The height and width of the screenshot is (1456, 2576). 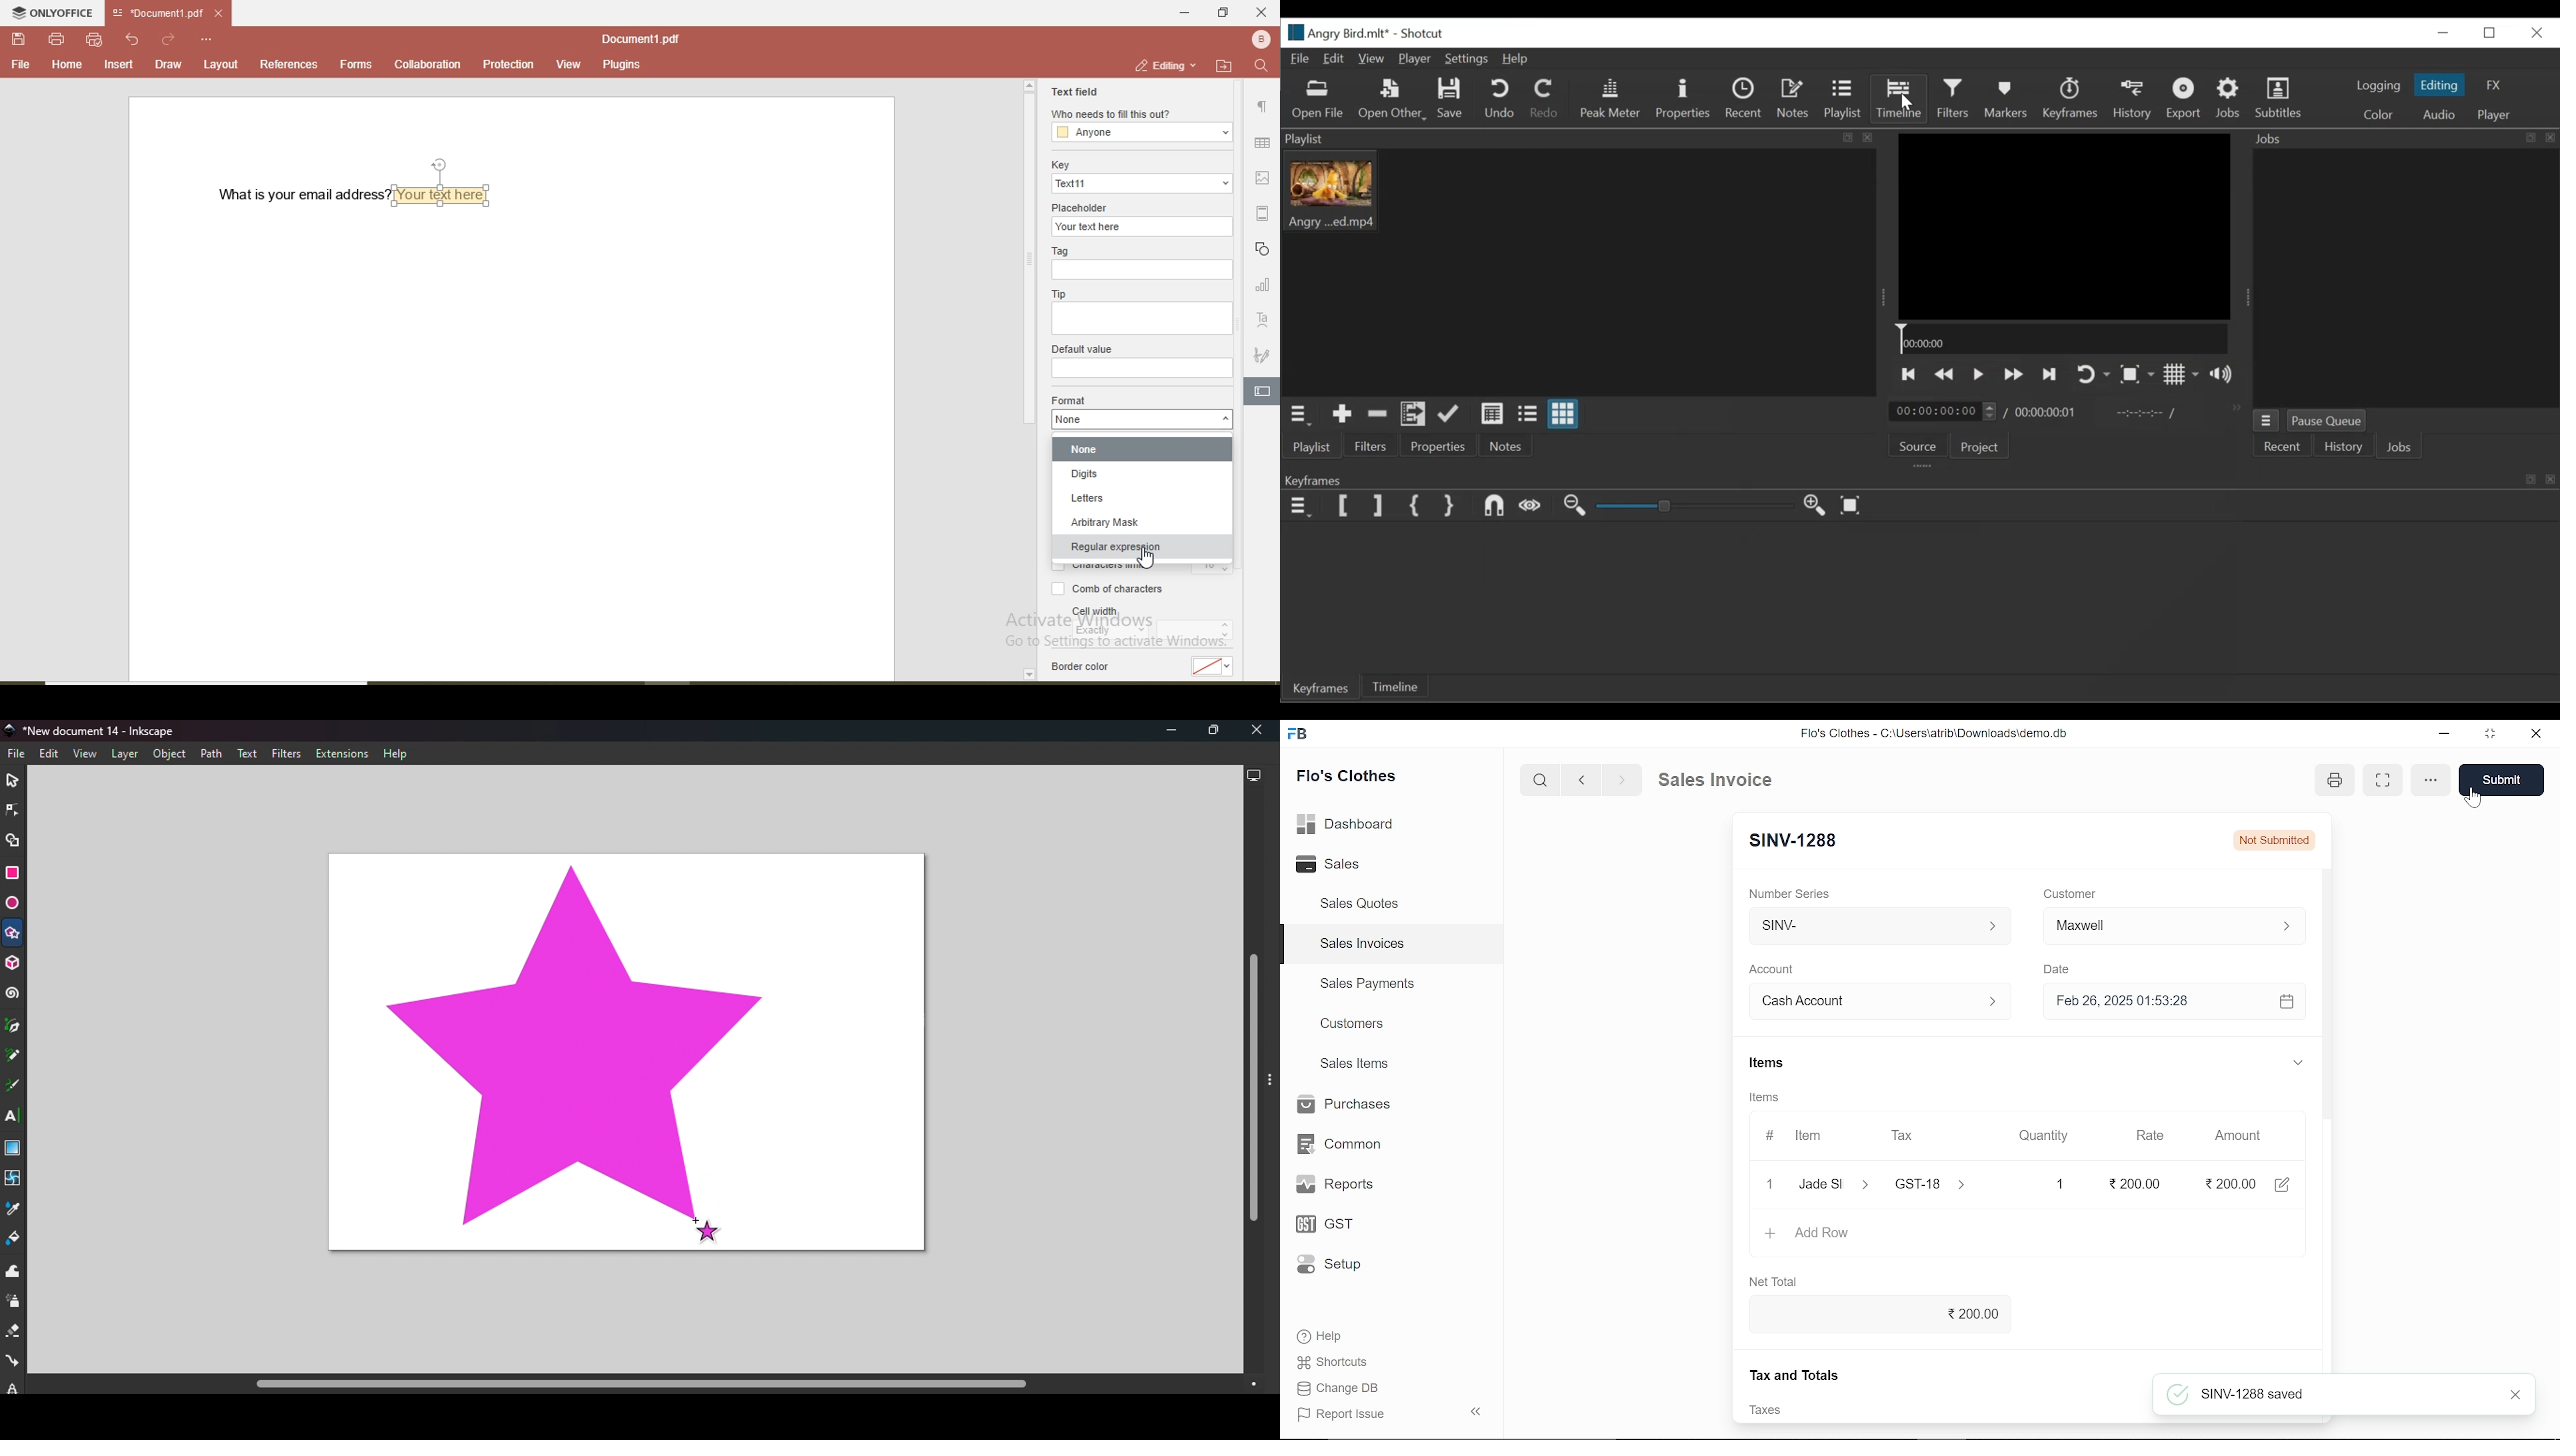 What do you see at coordinates (2446, 736) in the screenshot?
I see `minimize` at bounding box center [2446, 736].